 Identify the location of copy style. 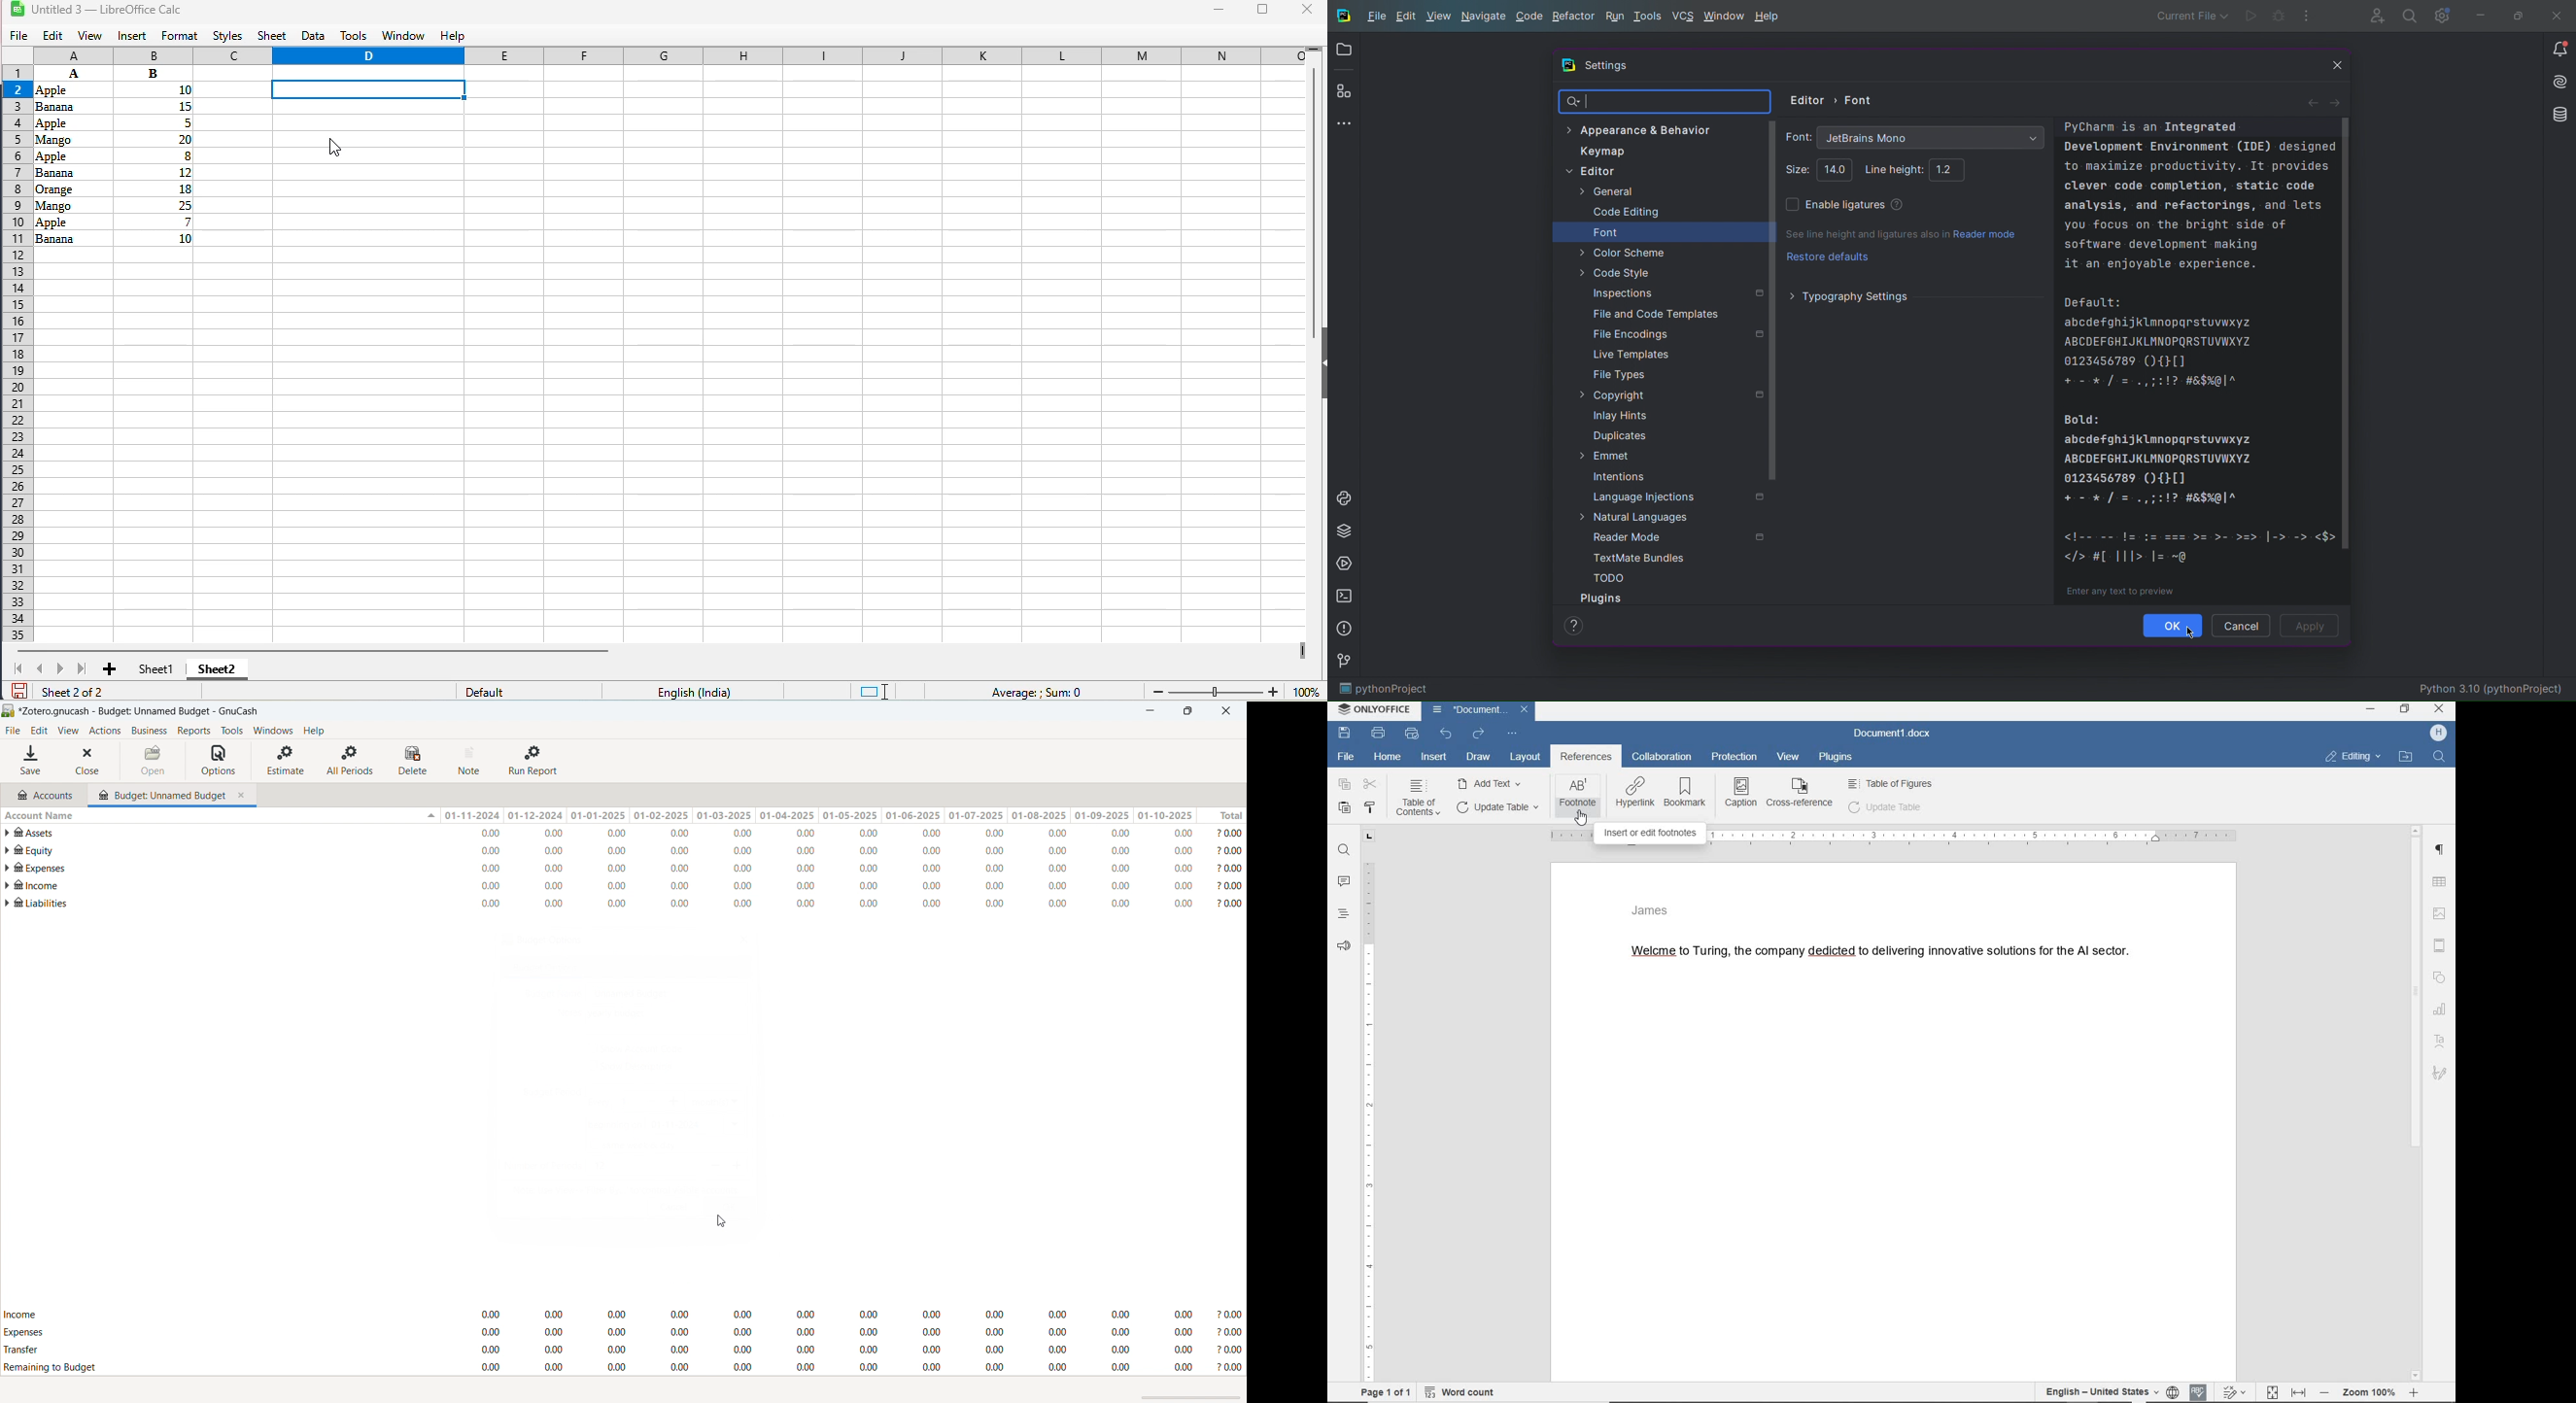
(1371, 808).